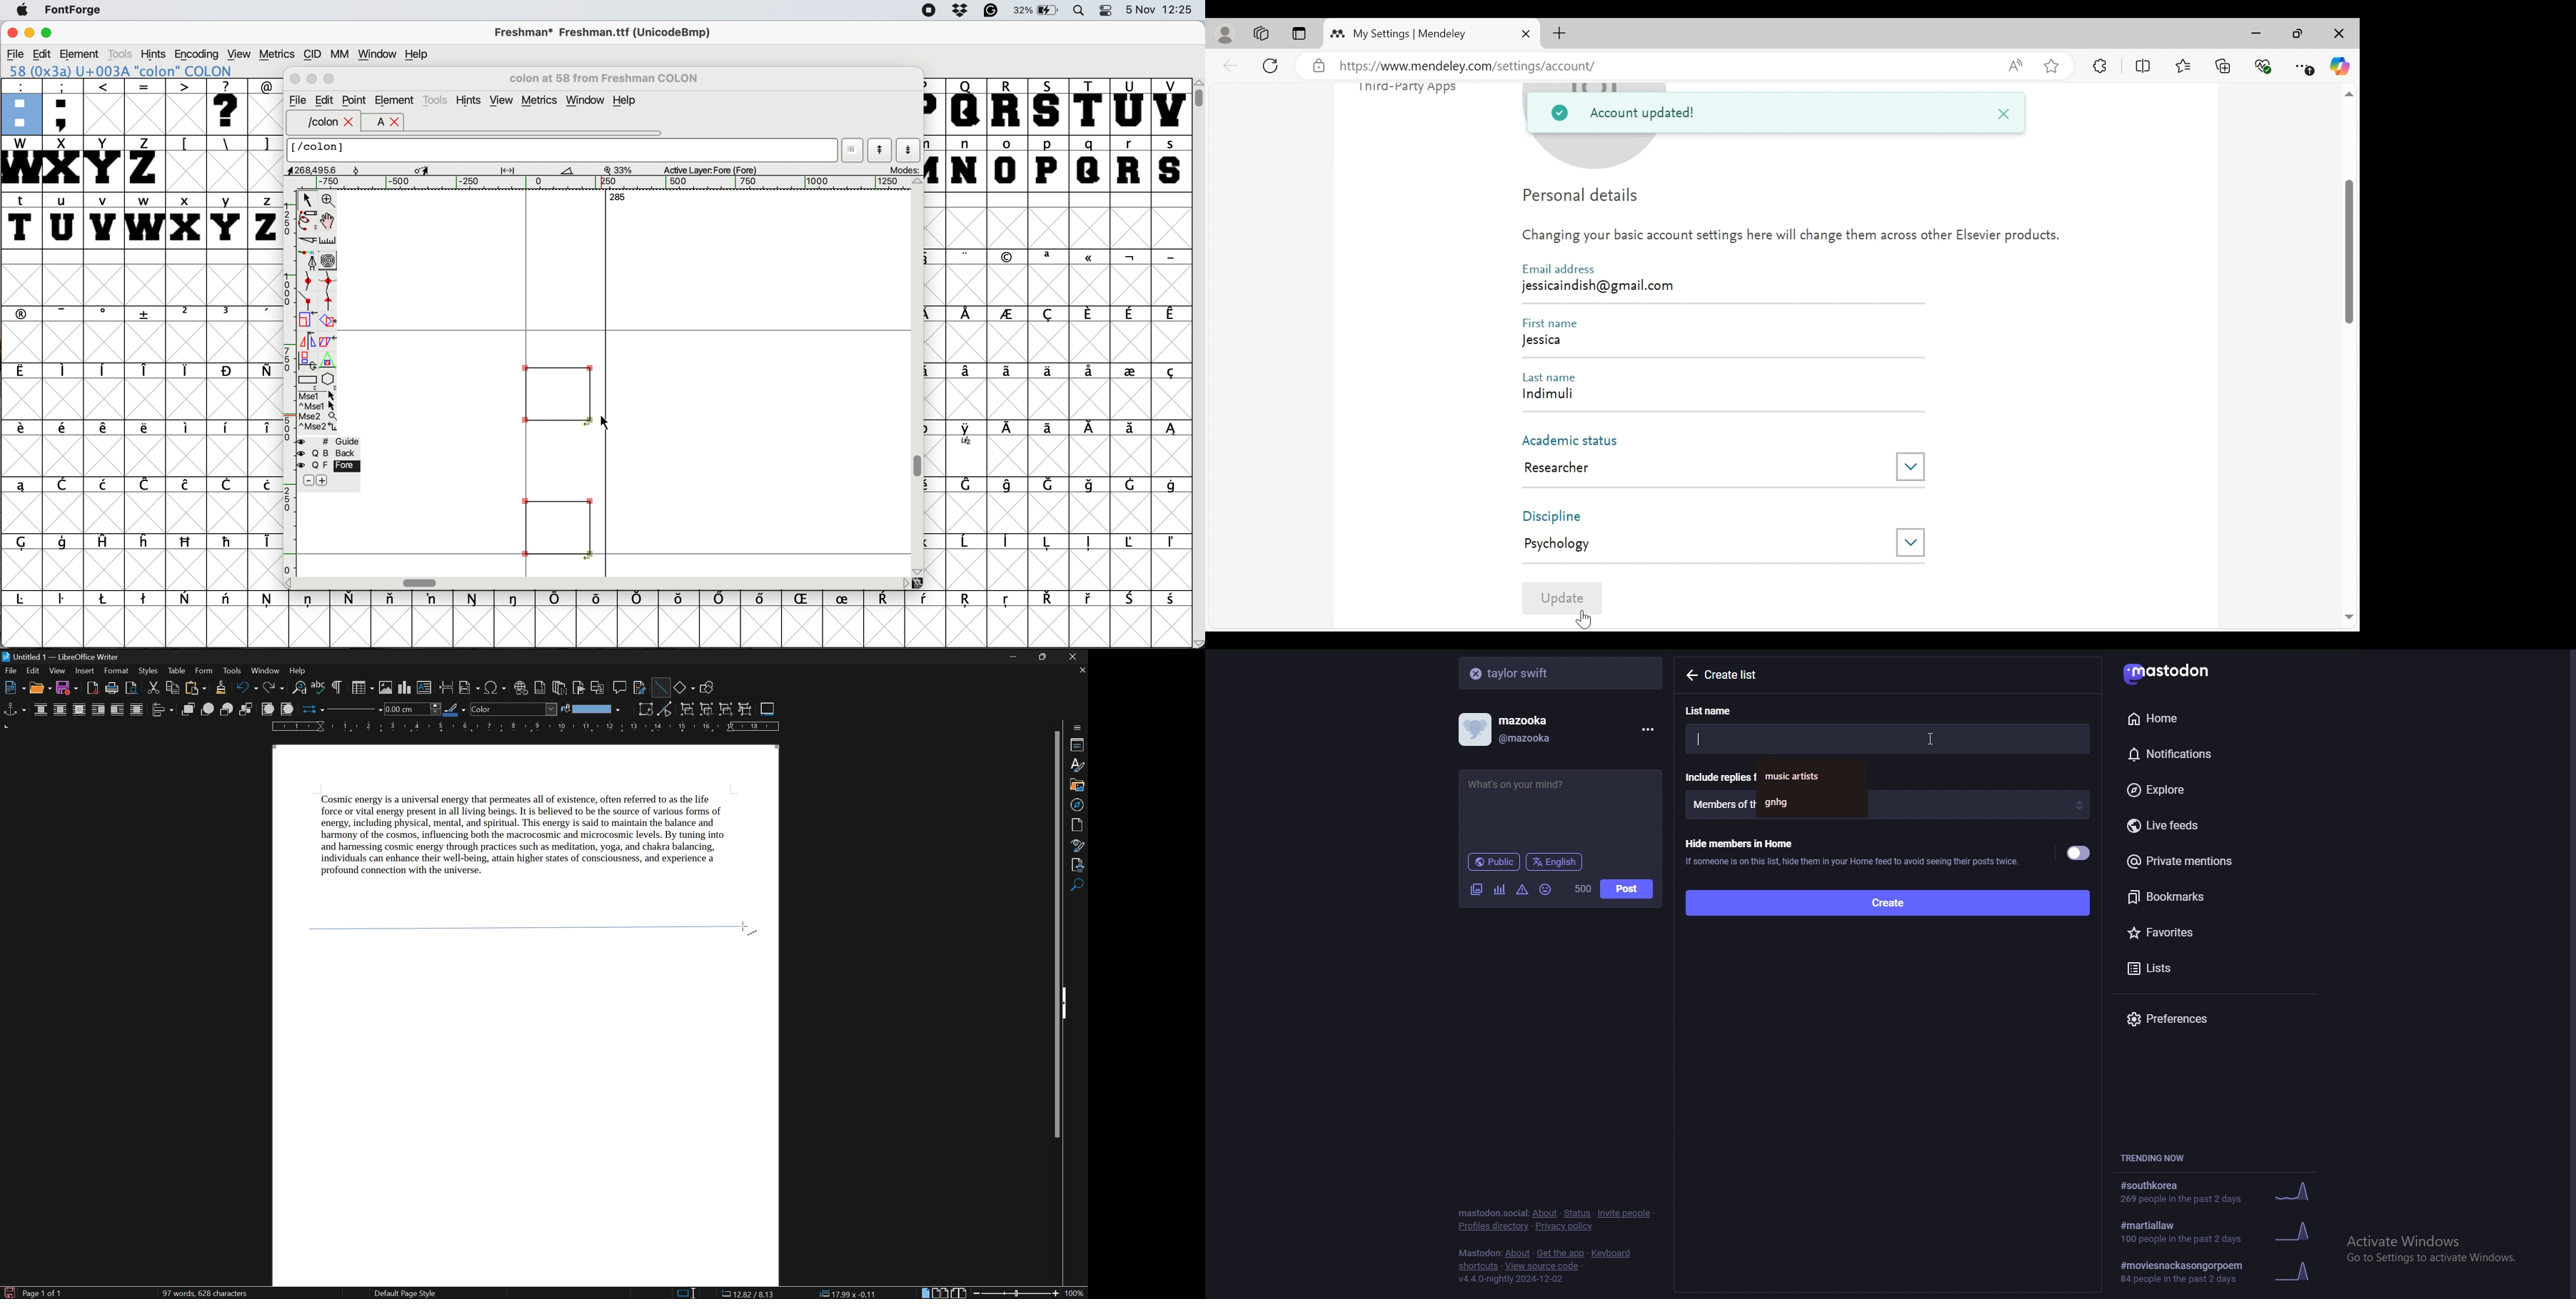  I want to click on mastodon social, so click(1492, 1213).